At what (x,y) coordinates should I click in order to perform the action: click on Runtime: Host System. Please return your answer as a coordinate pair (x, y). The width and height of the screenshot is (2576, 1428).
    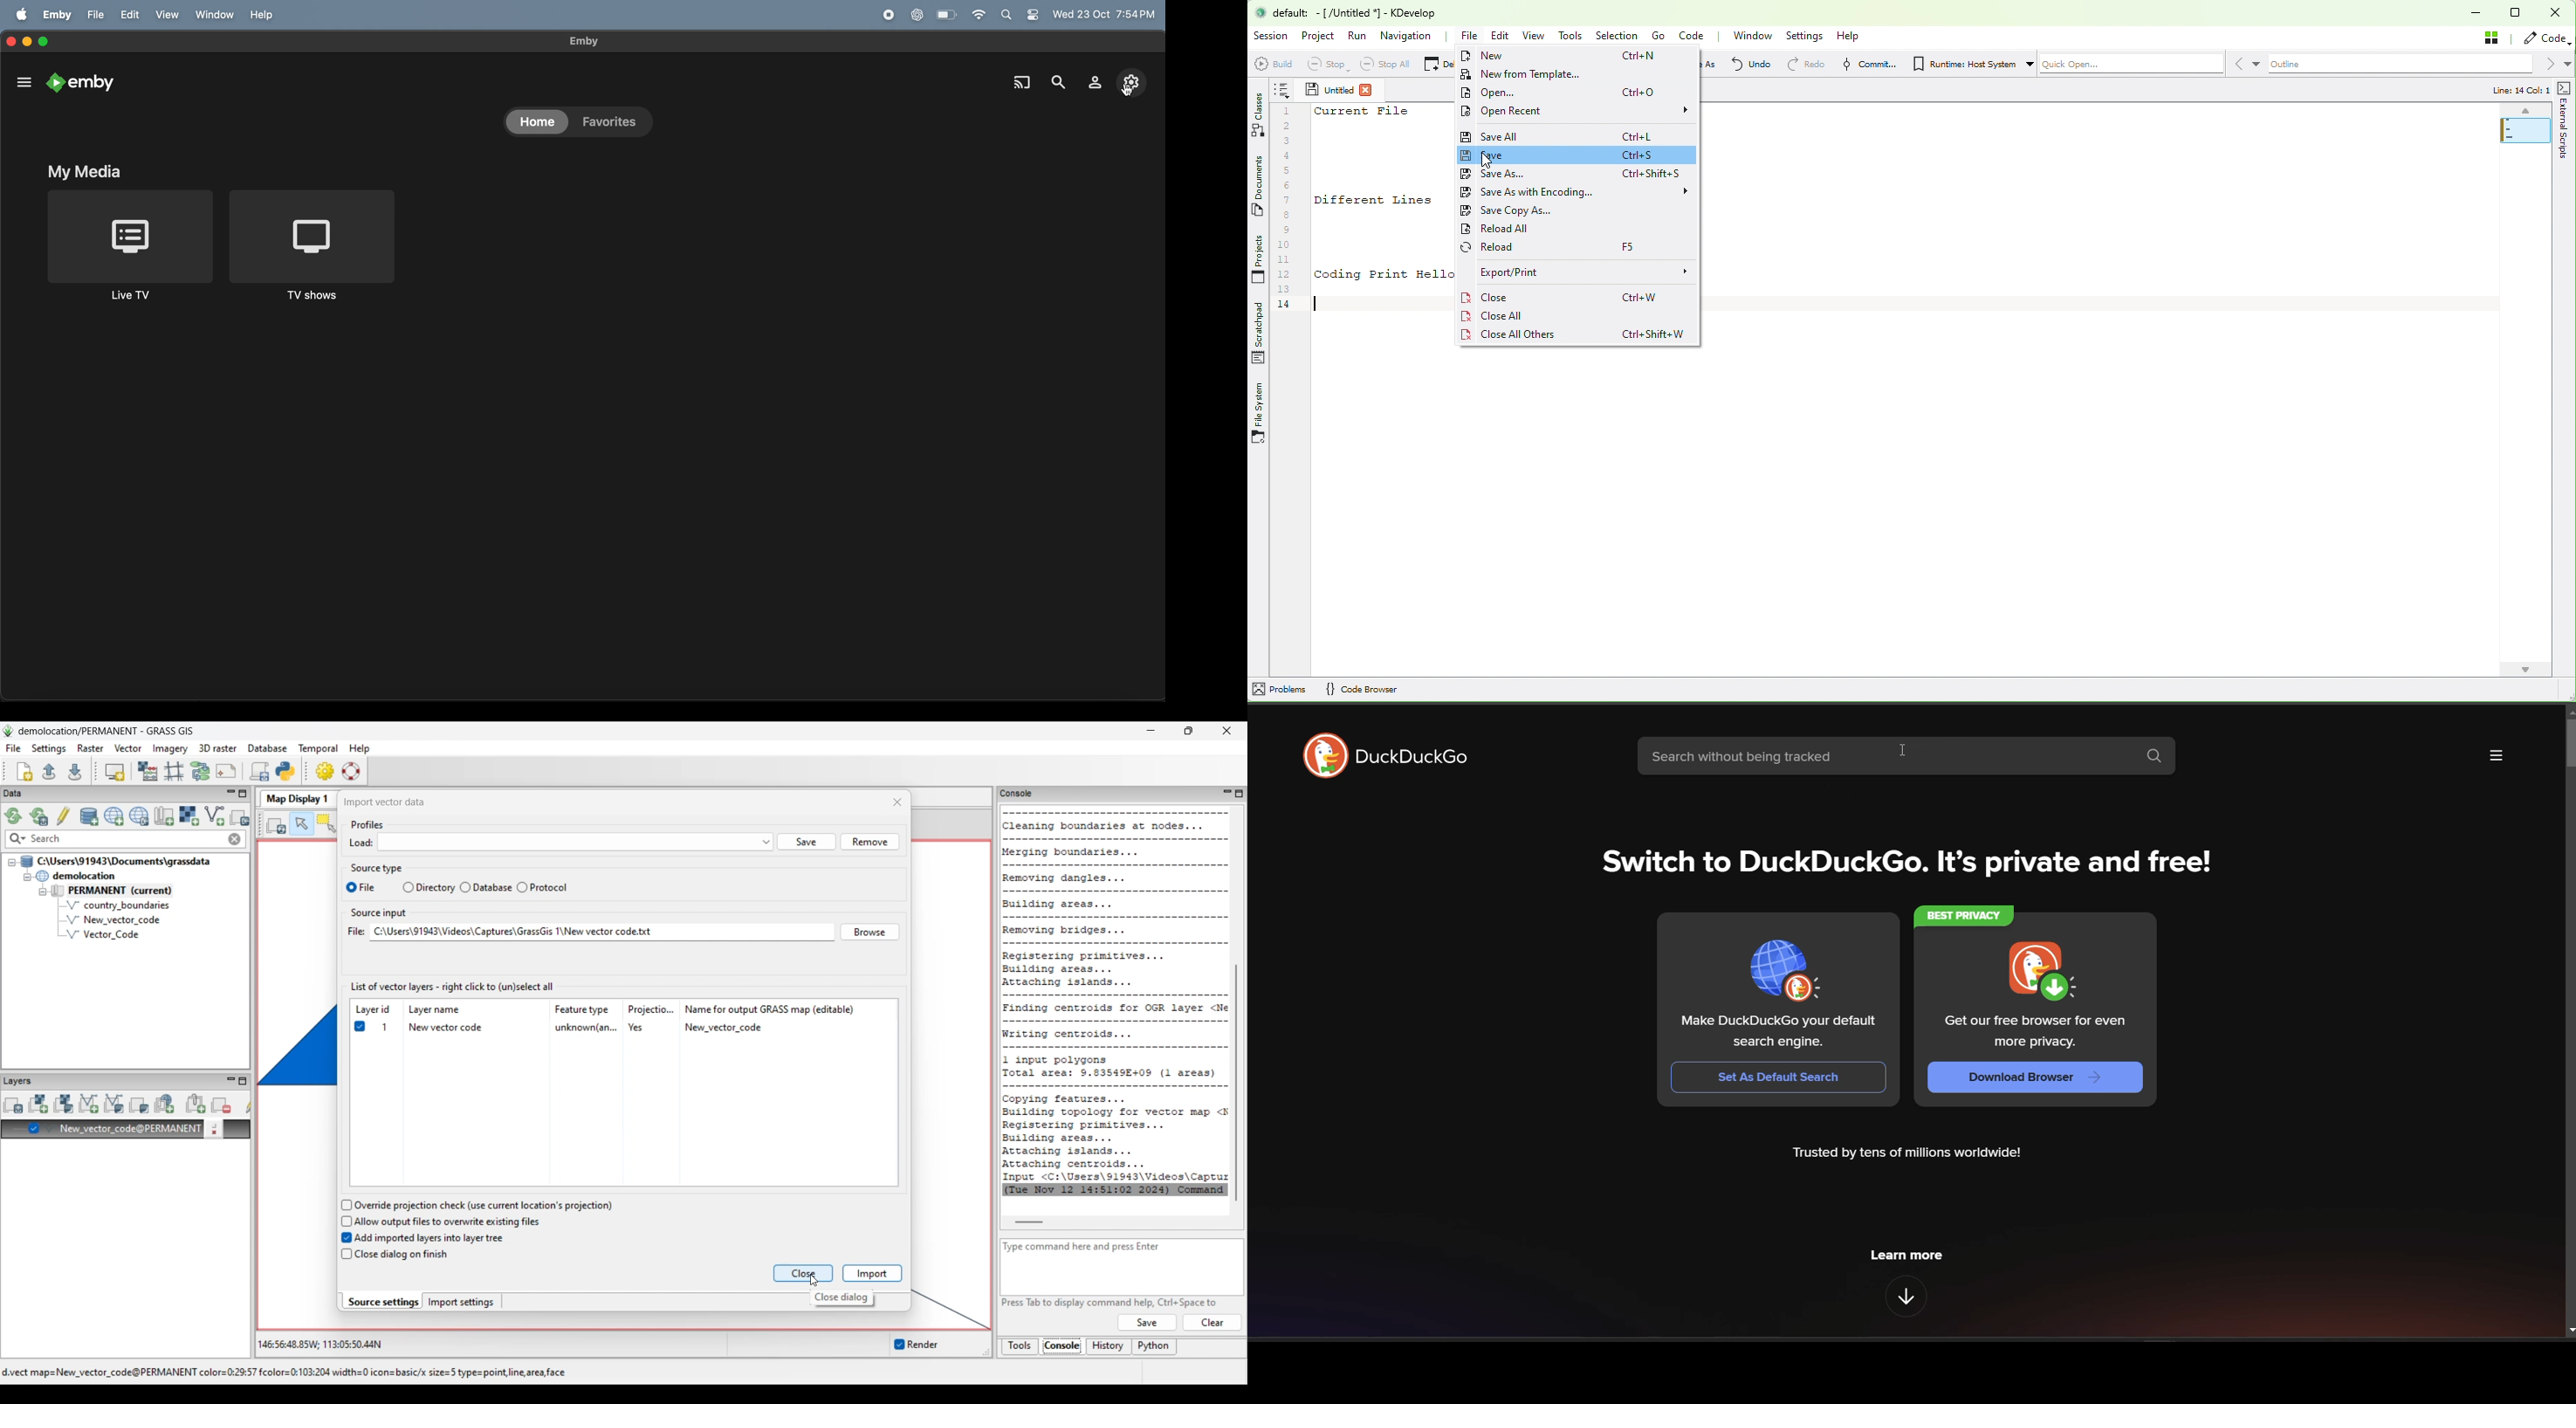
    Looking at the image, I should click on (1969, 63).